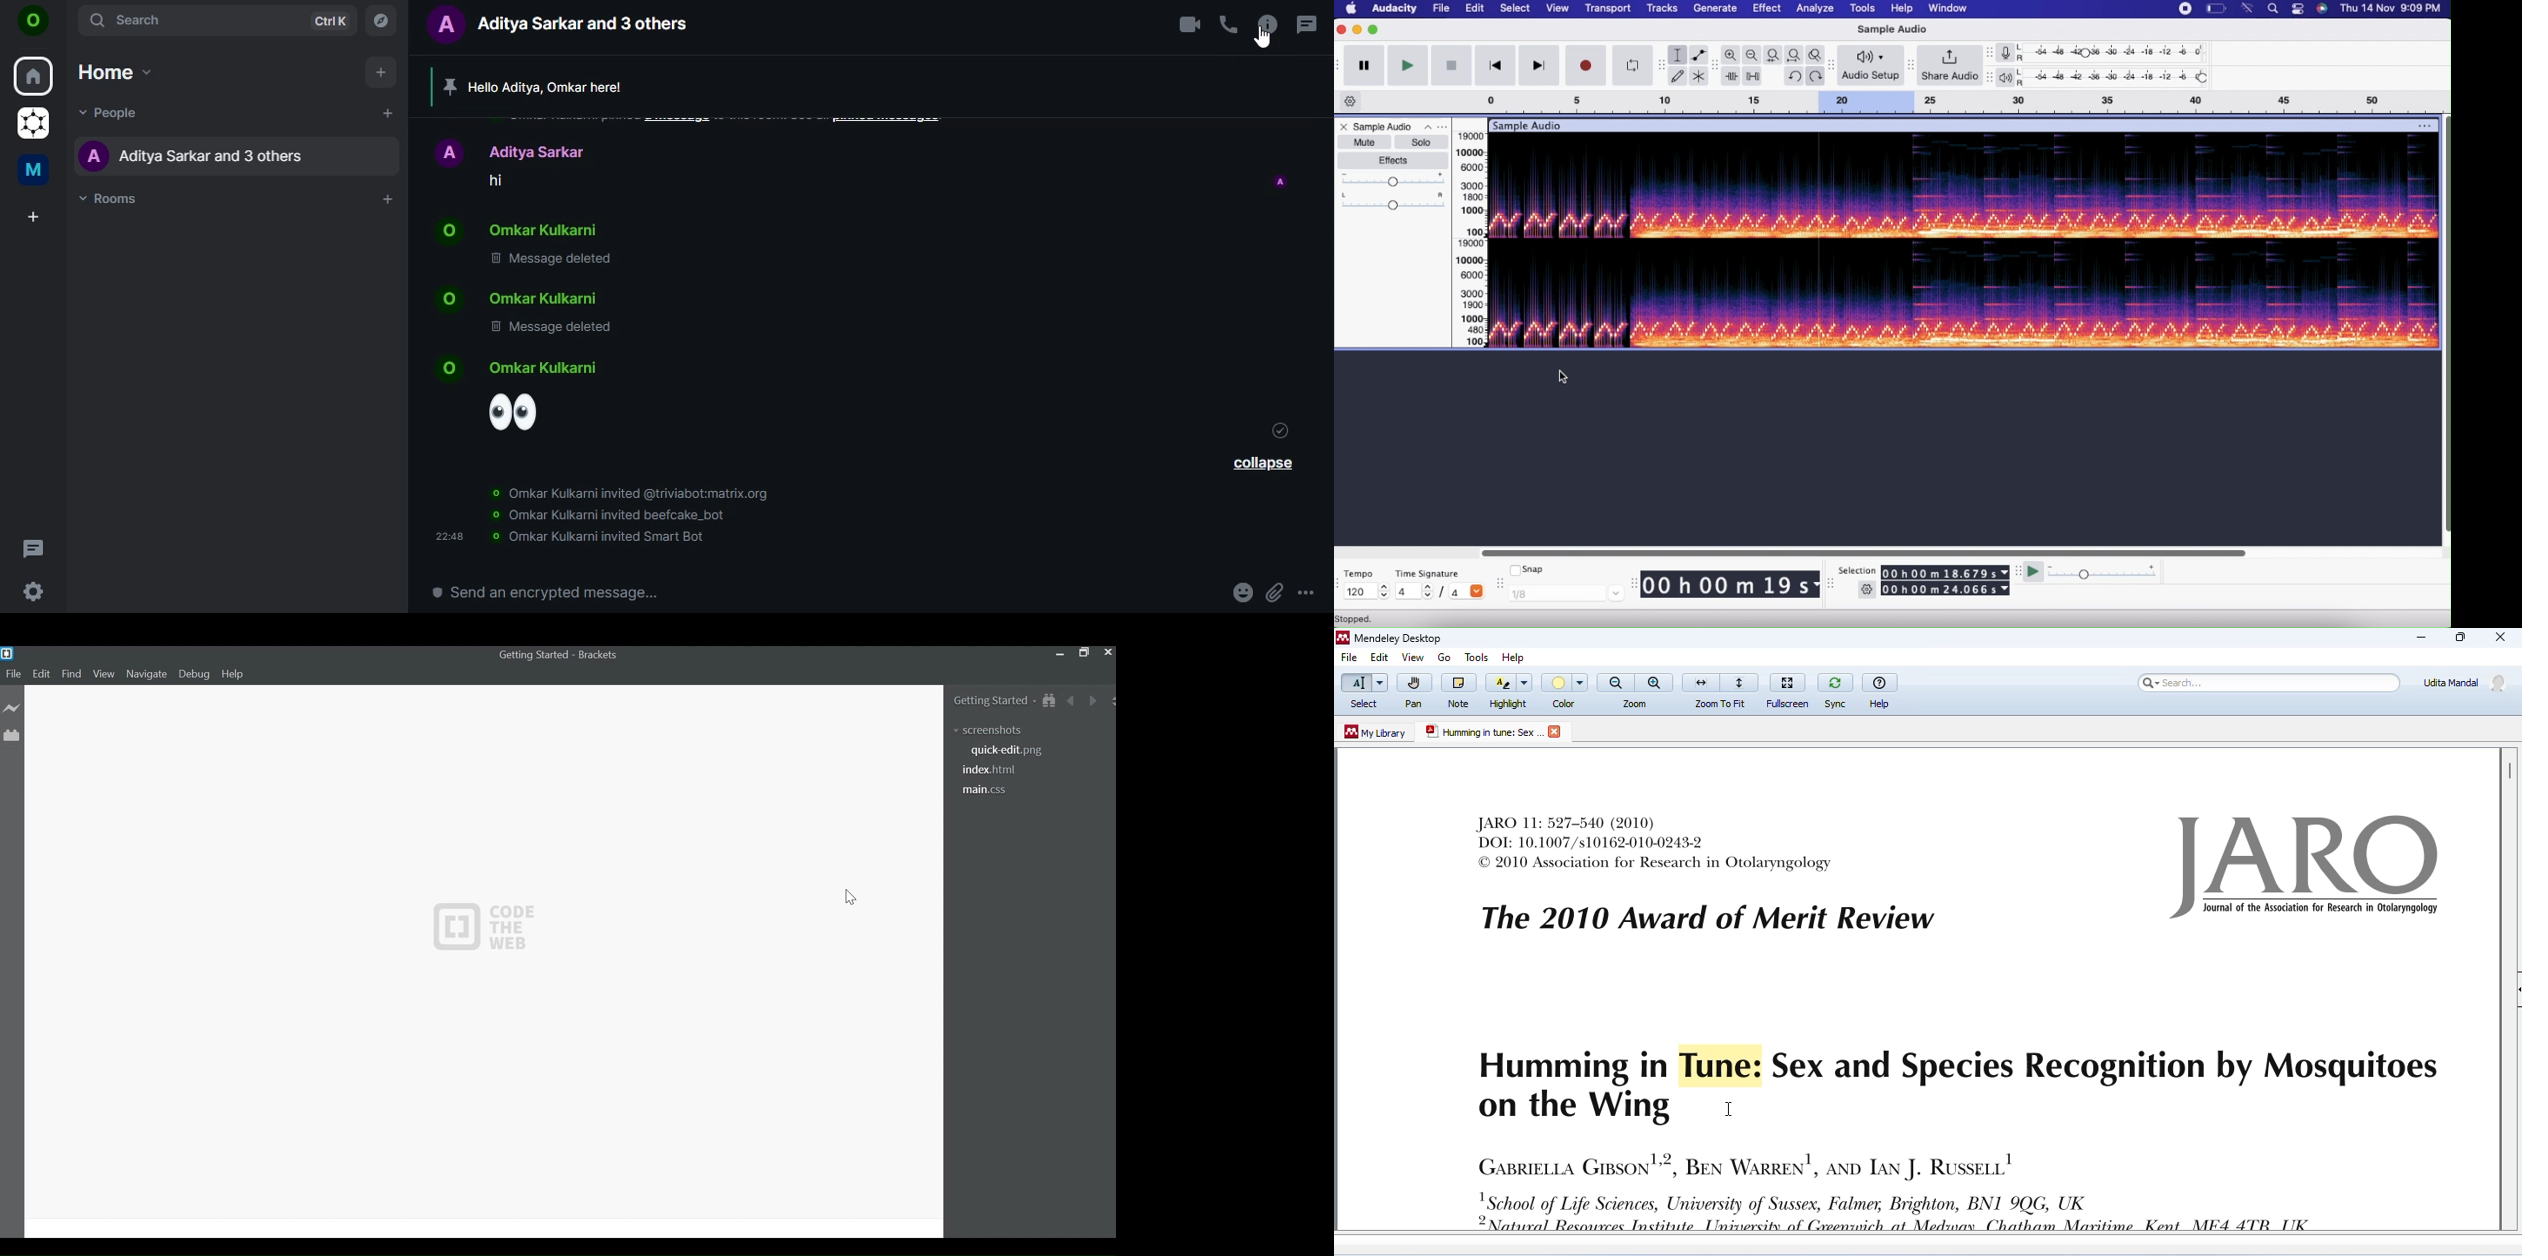 The width and height of the screenshot is (2548, 1260). What do you see at coordinates (1946, 9) in the screenshot?
I see `Window` at bounding box center [1946, 9].